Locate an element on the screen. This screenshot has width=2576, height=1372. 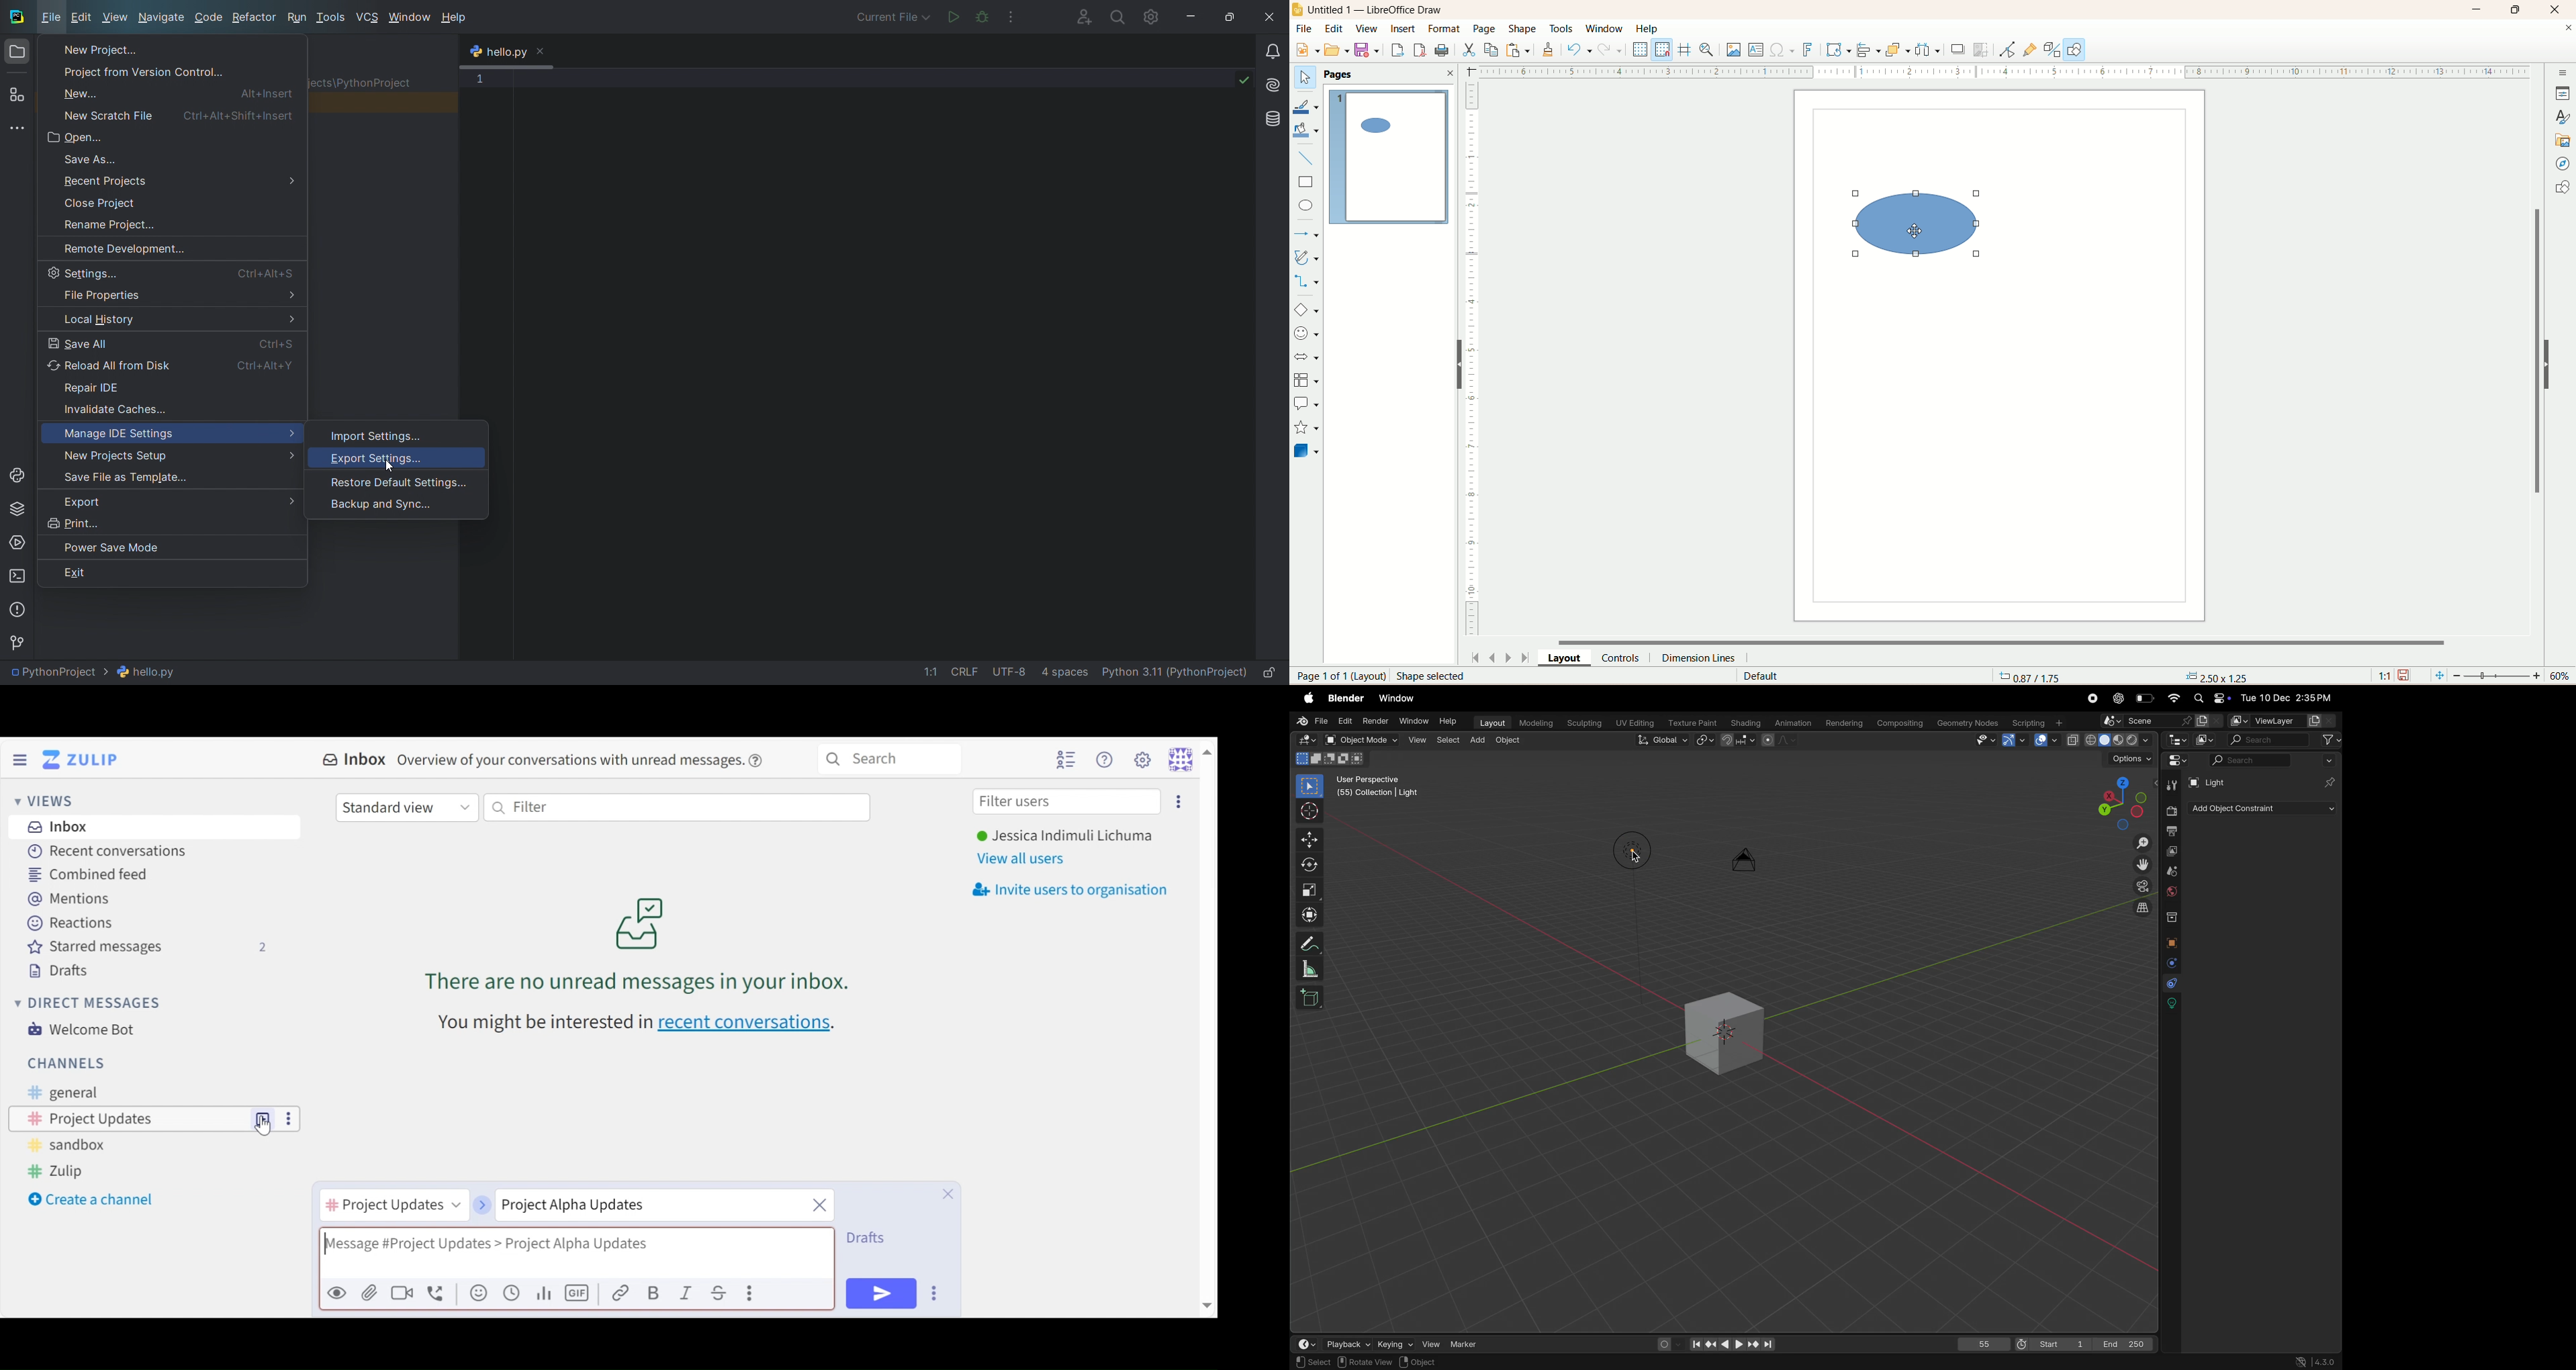
rectangle is located at coordinates (1307, 181).